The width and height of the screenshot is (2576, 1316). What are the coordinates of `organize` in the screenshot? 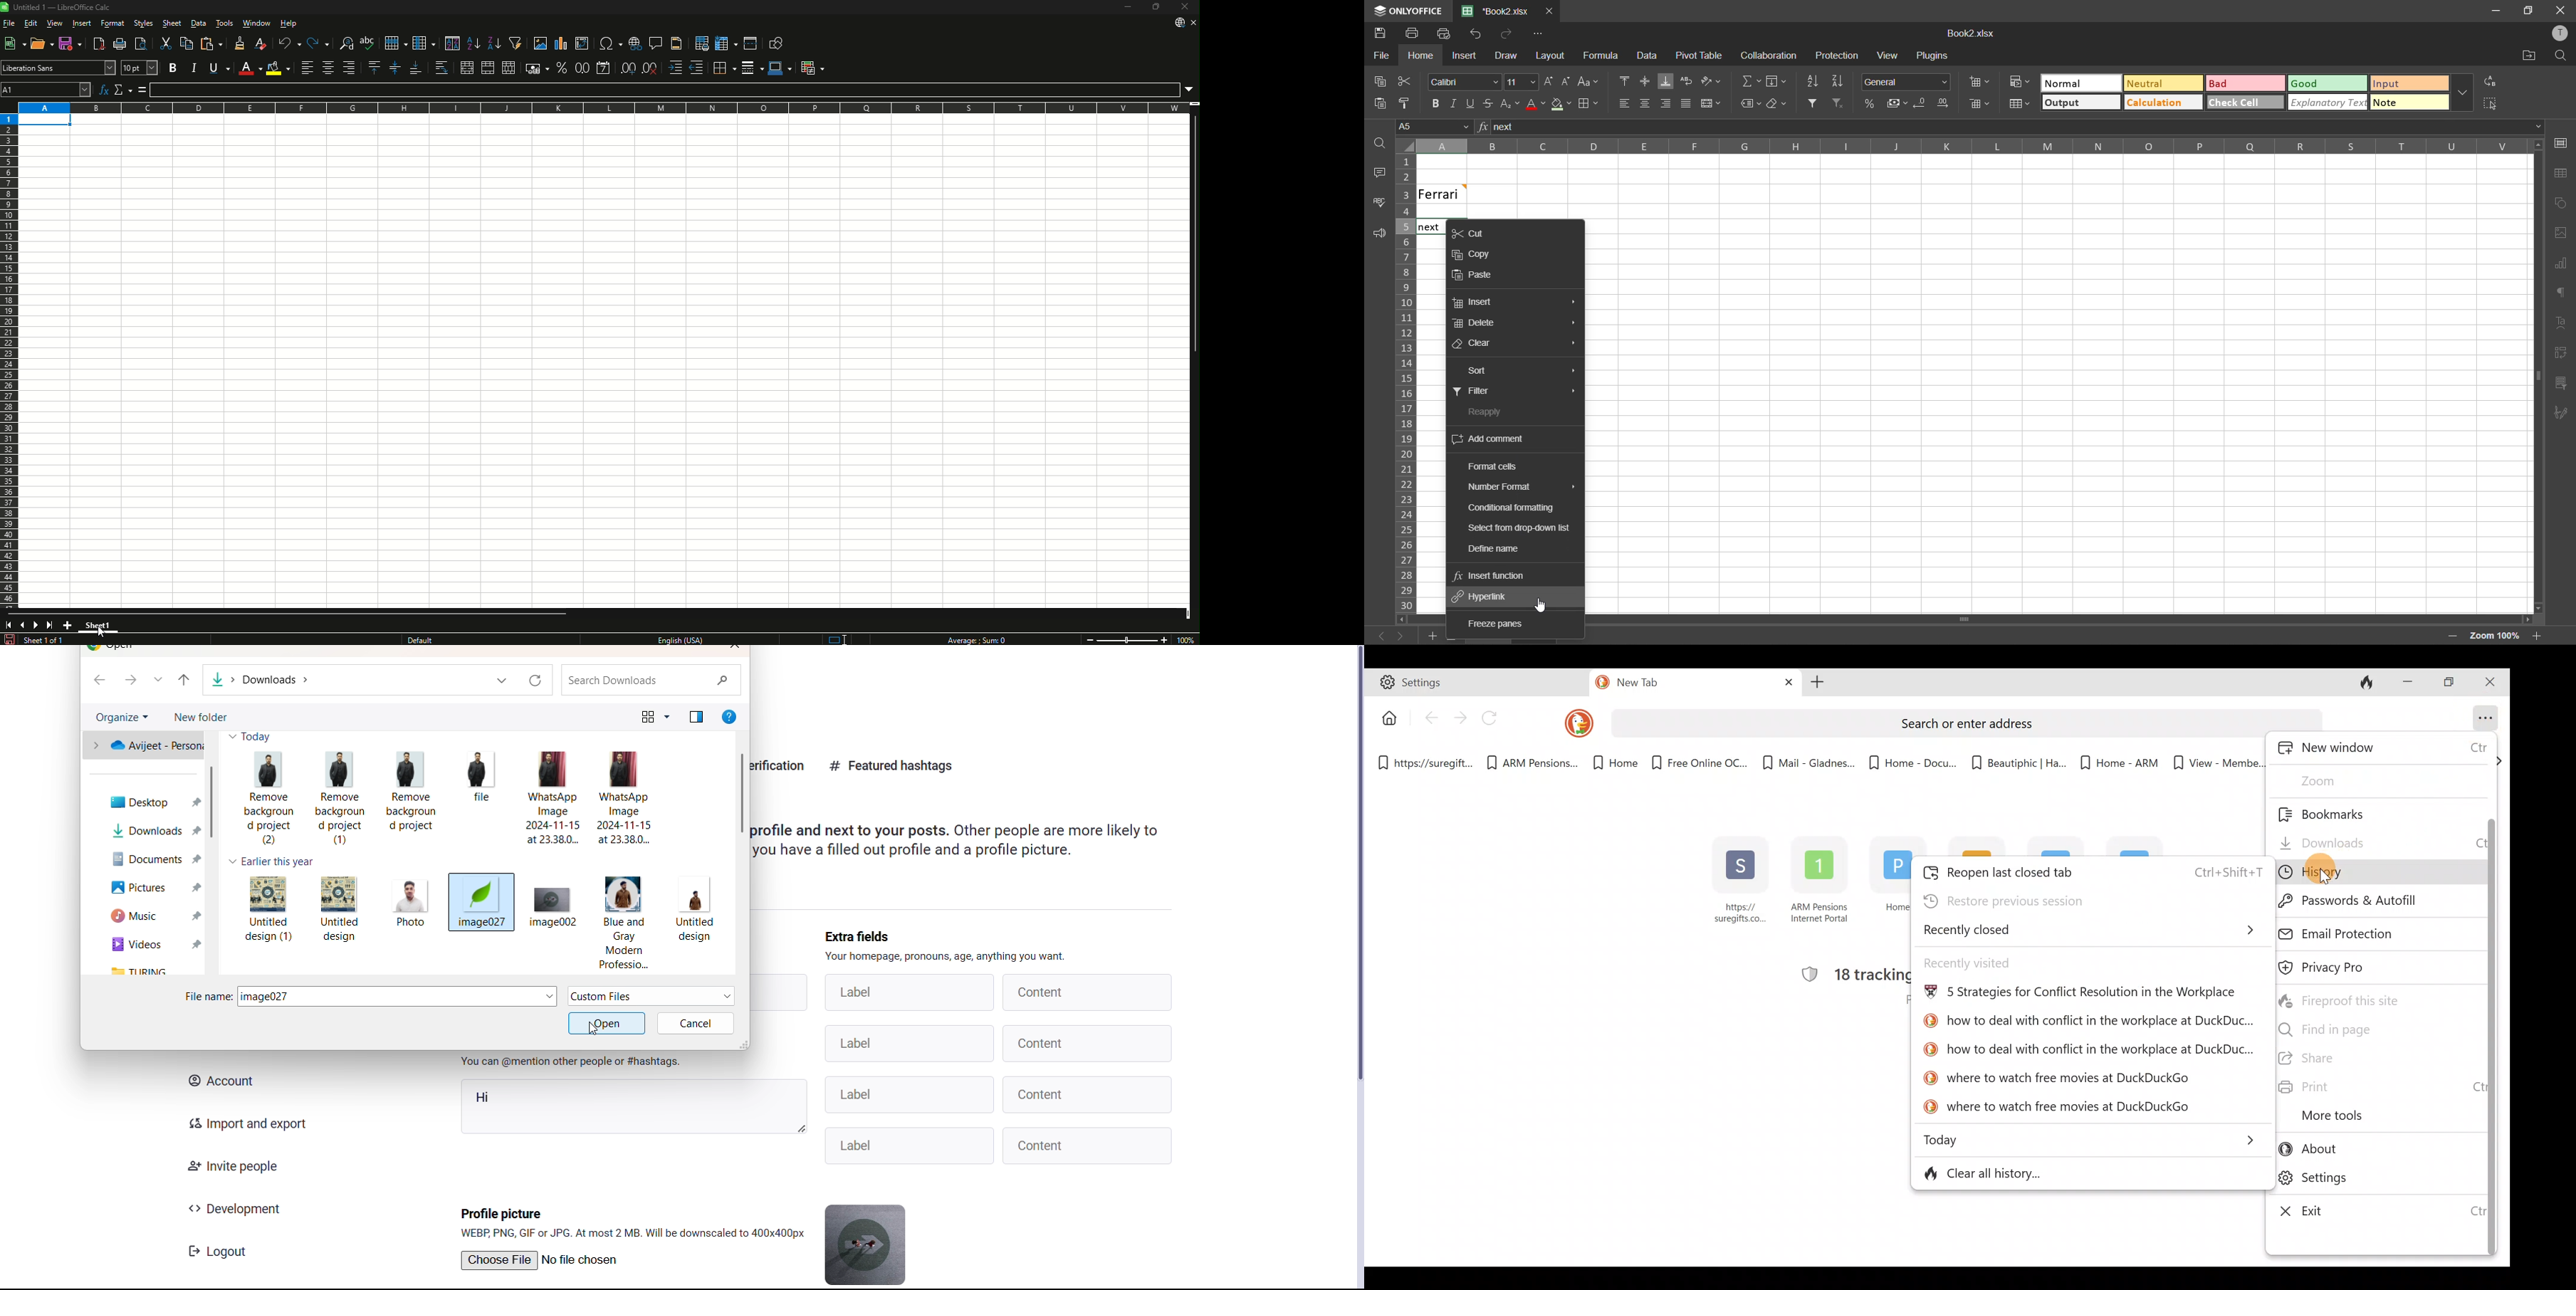 It's located at (123, 716).